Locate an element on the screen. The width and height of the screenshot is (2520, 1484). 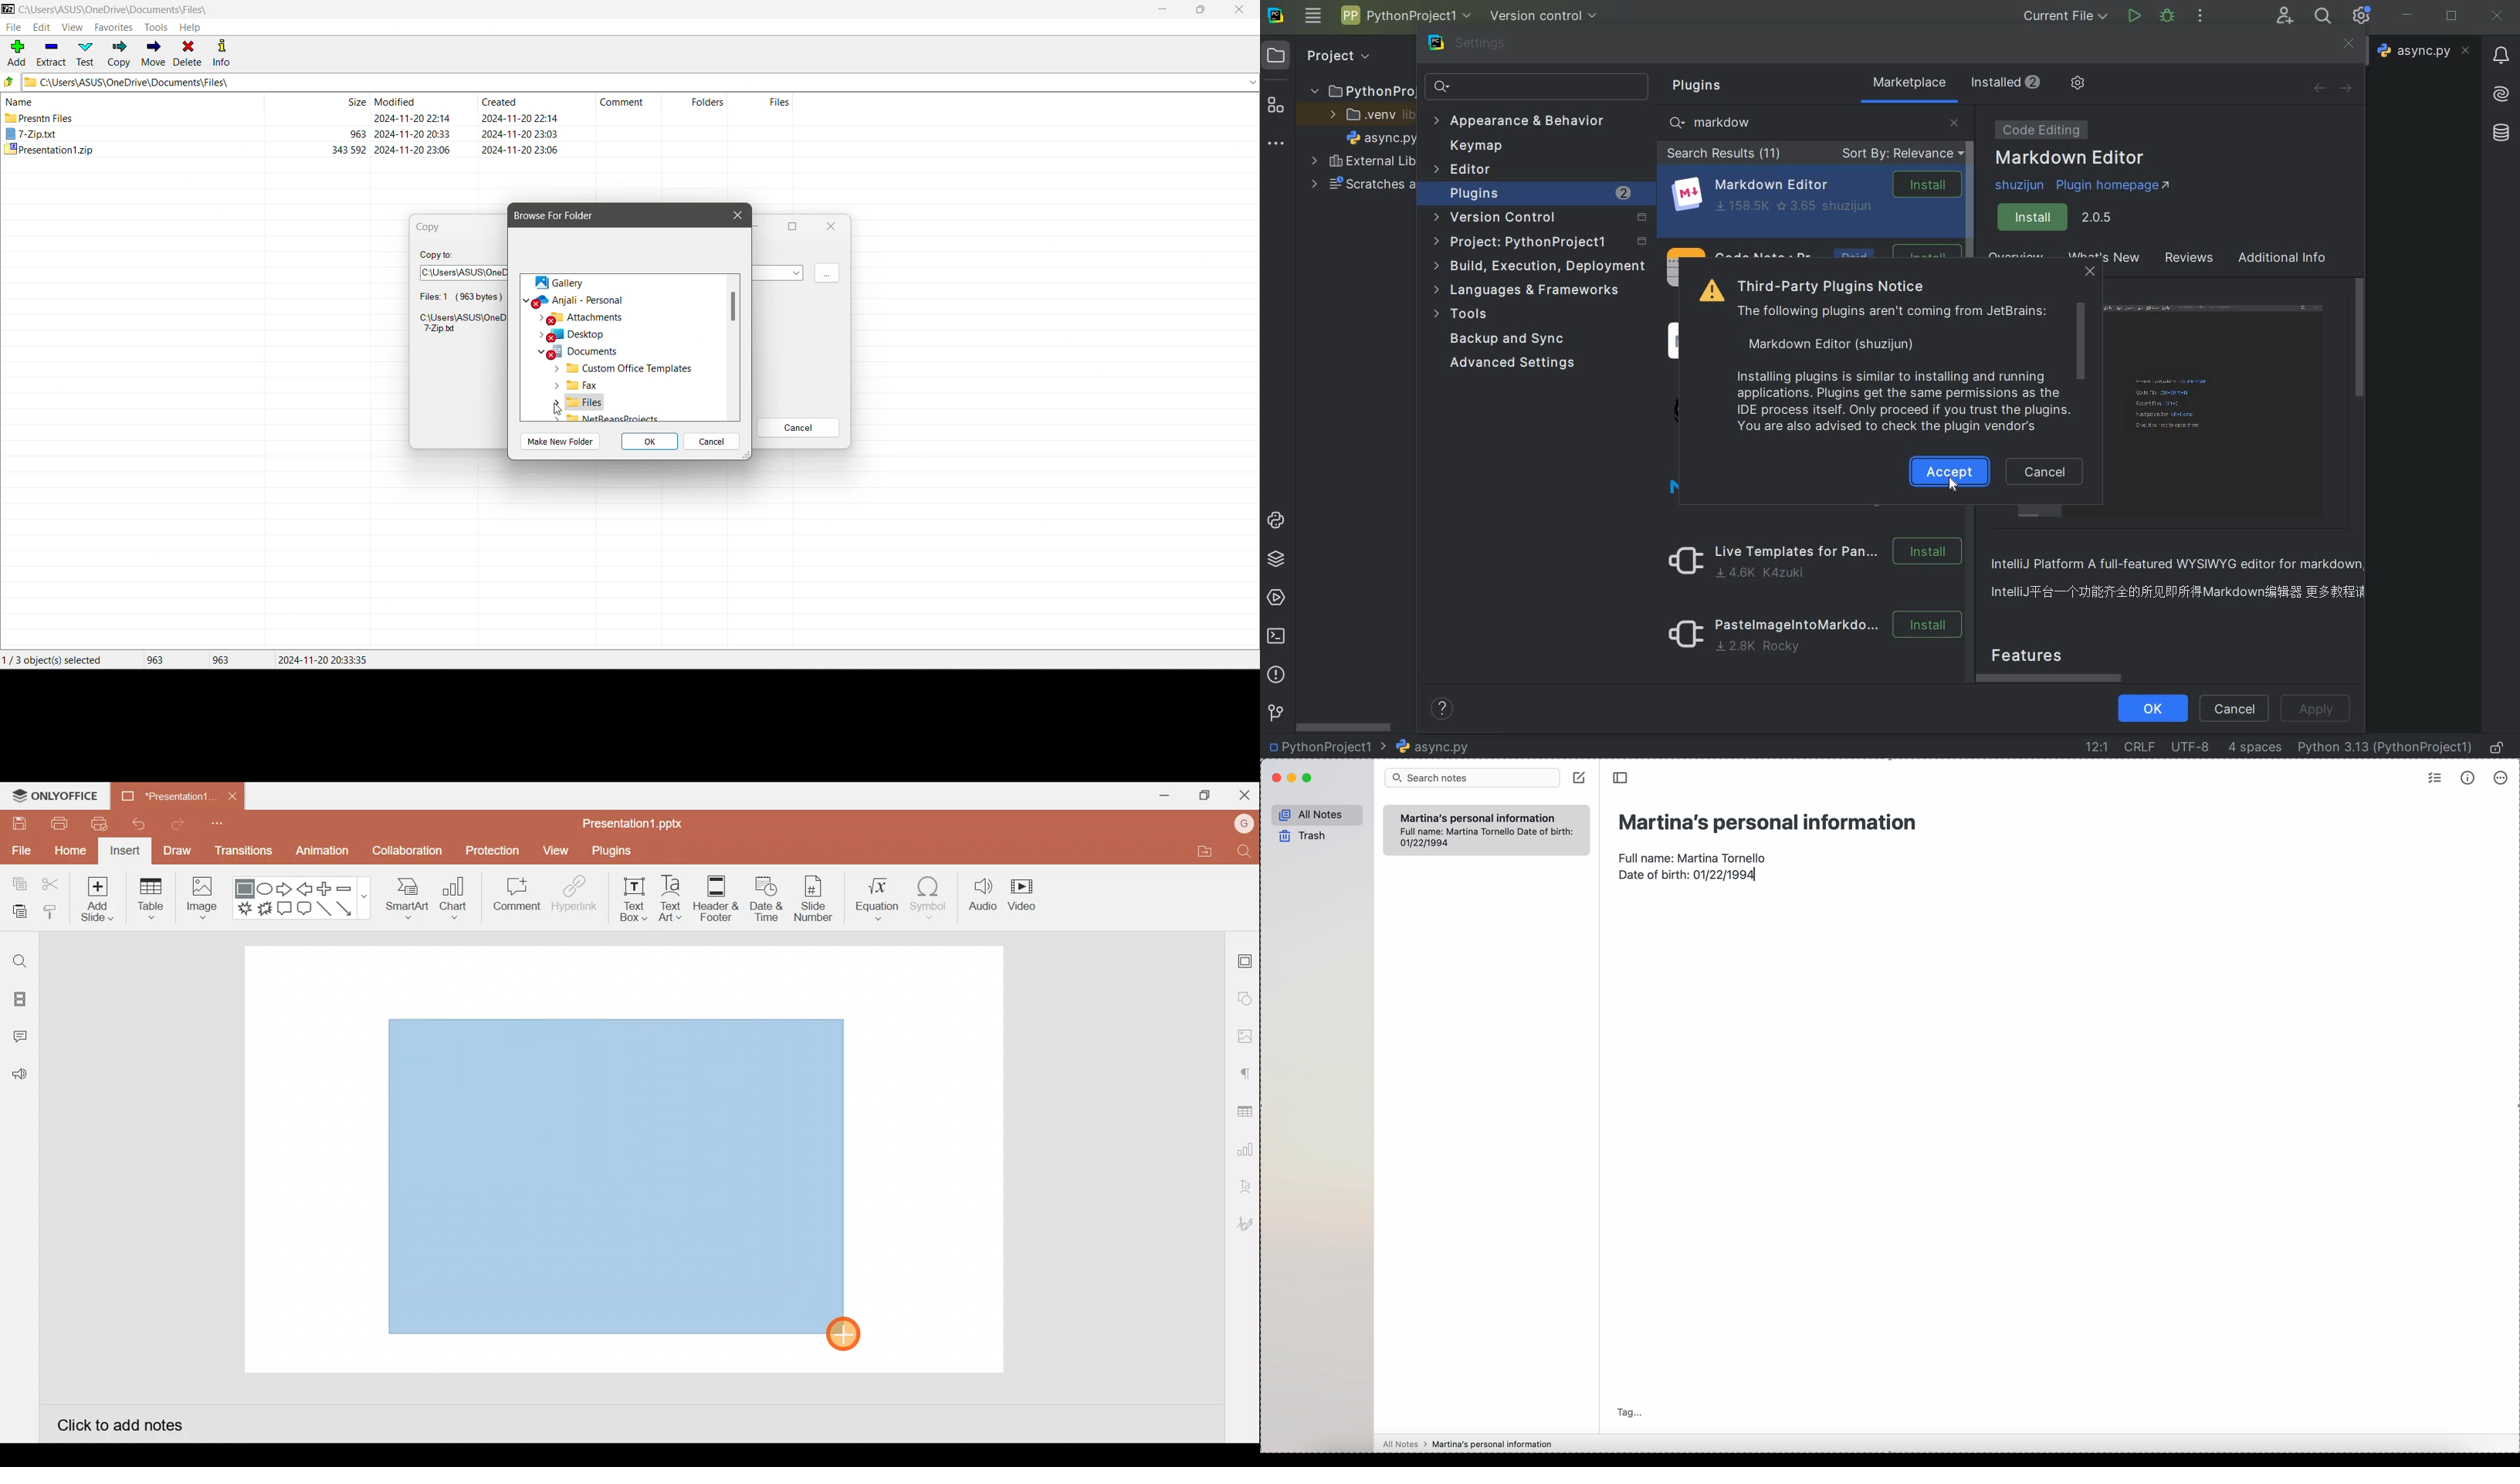
Copy style is located at coordinates (51, 914).